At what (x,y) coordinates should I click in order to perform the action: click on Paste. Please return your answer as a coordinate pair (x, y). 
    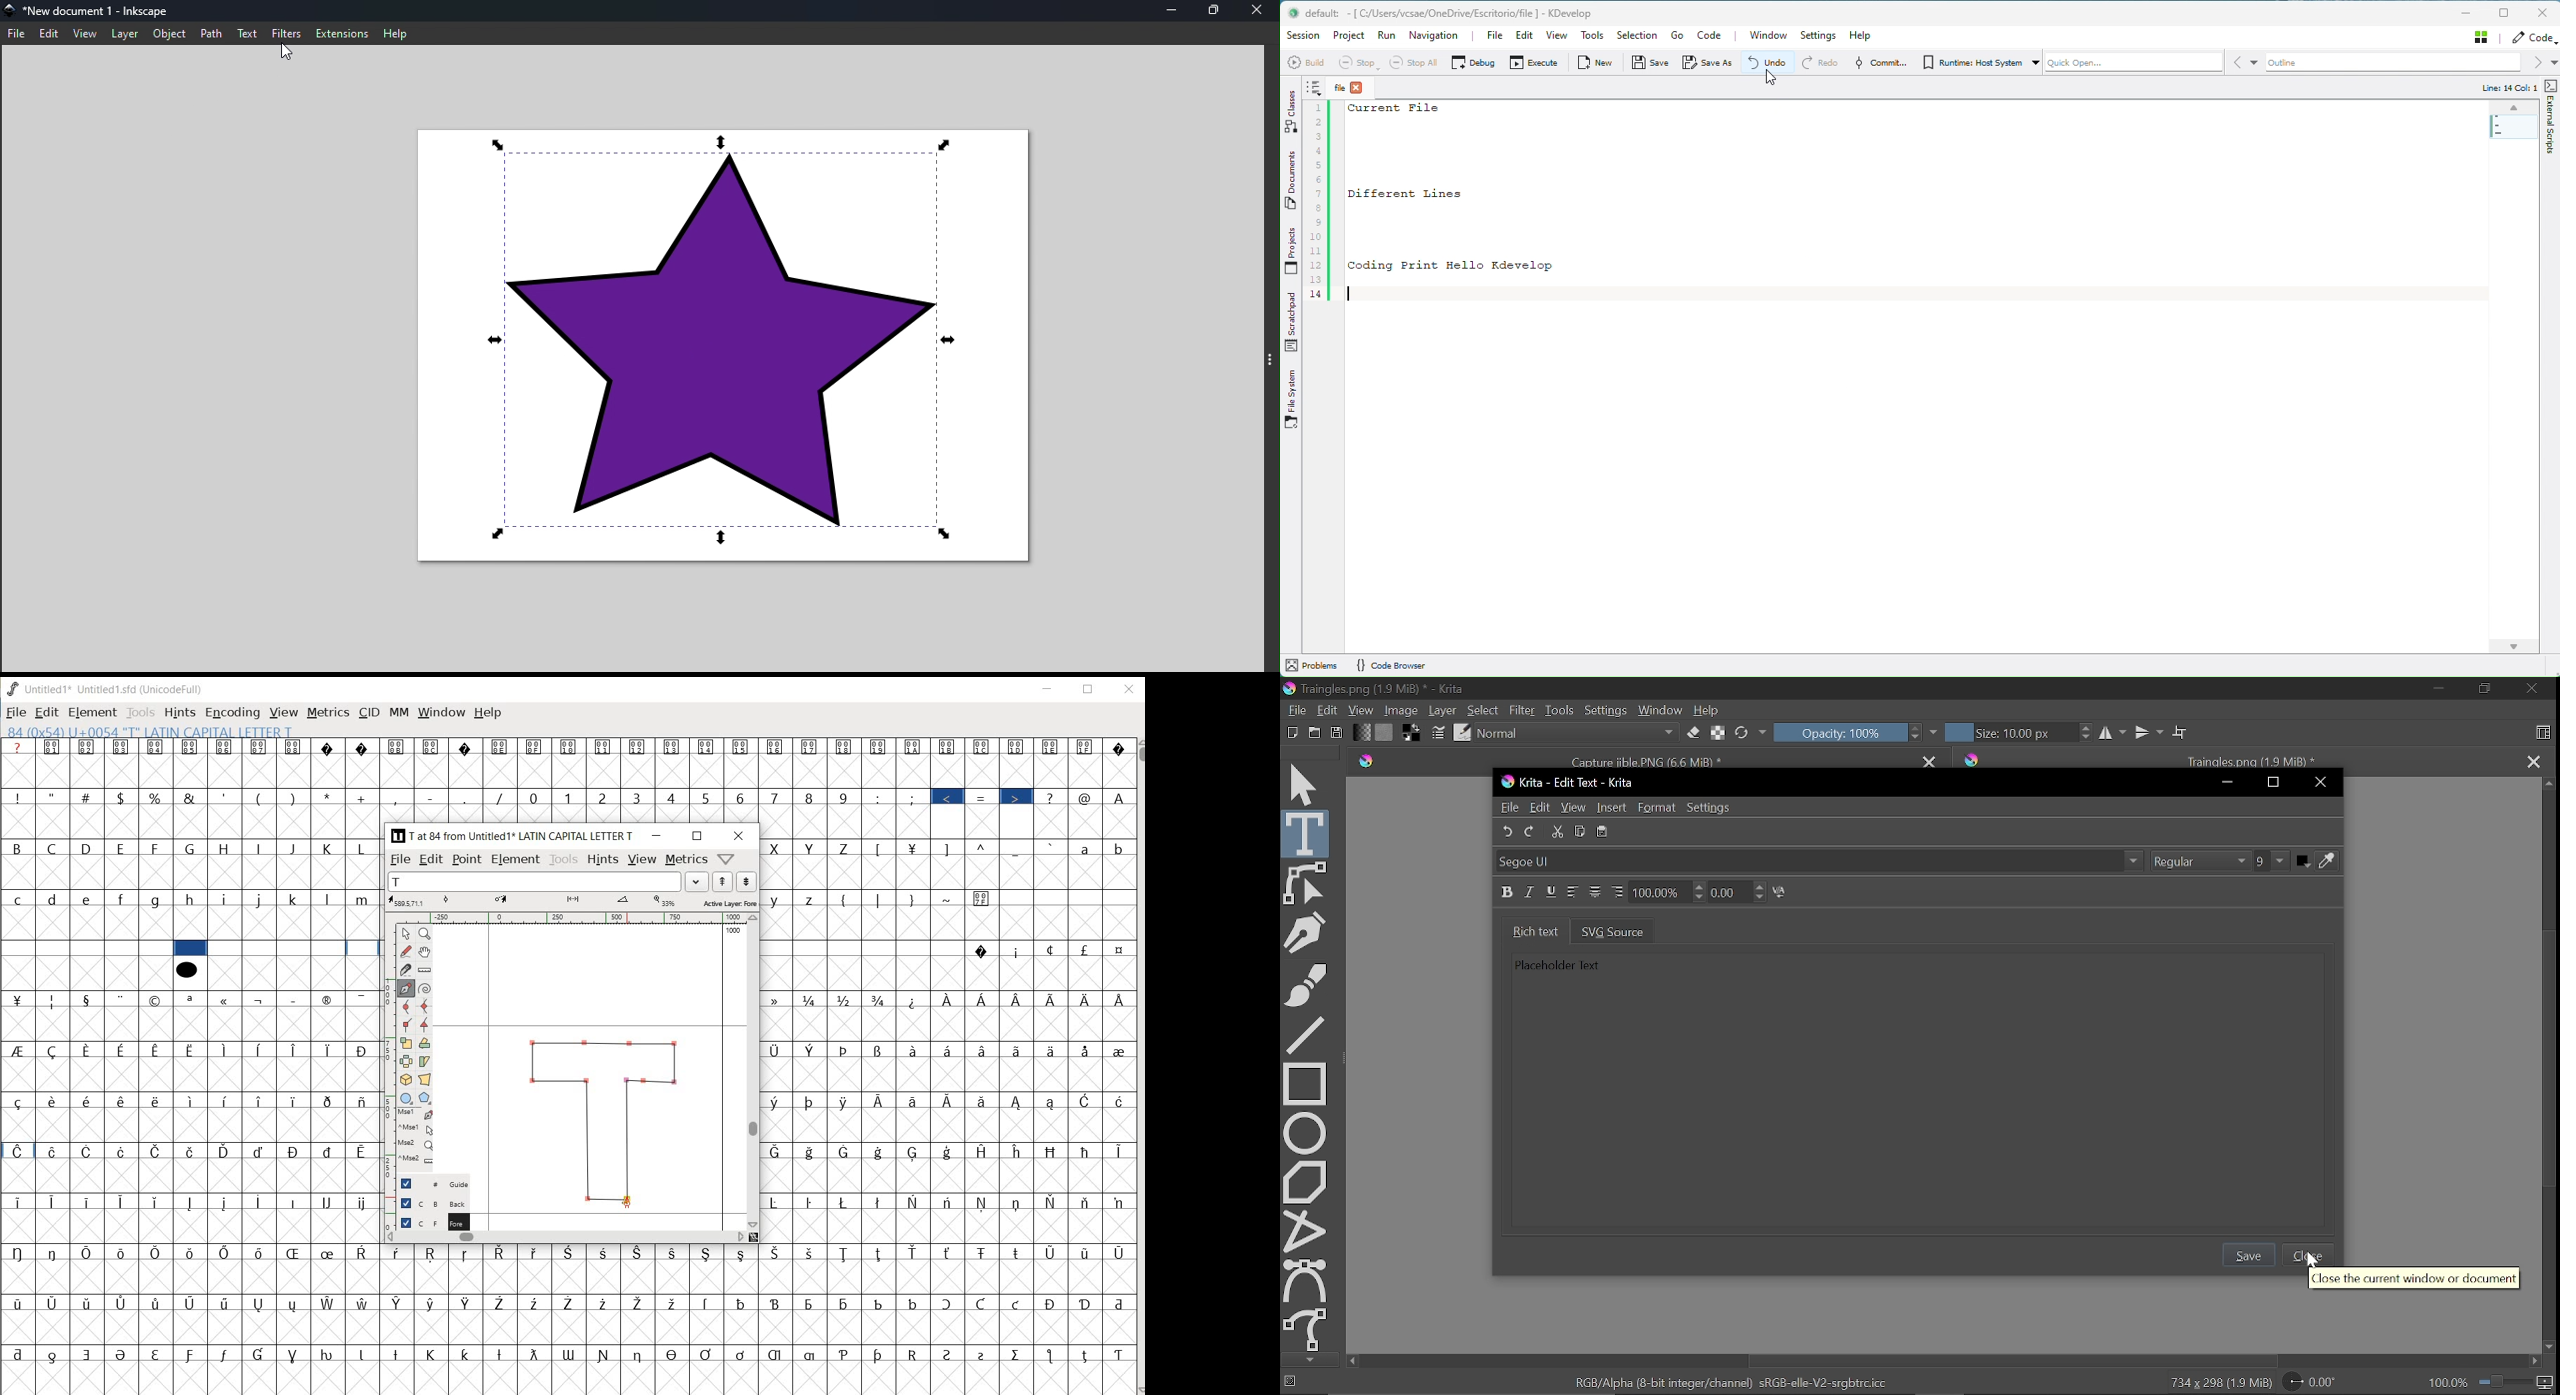
    Looking at the image, I should click on (1606, 831).